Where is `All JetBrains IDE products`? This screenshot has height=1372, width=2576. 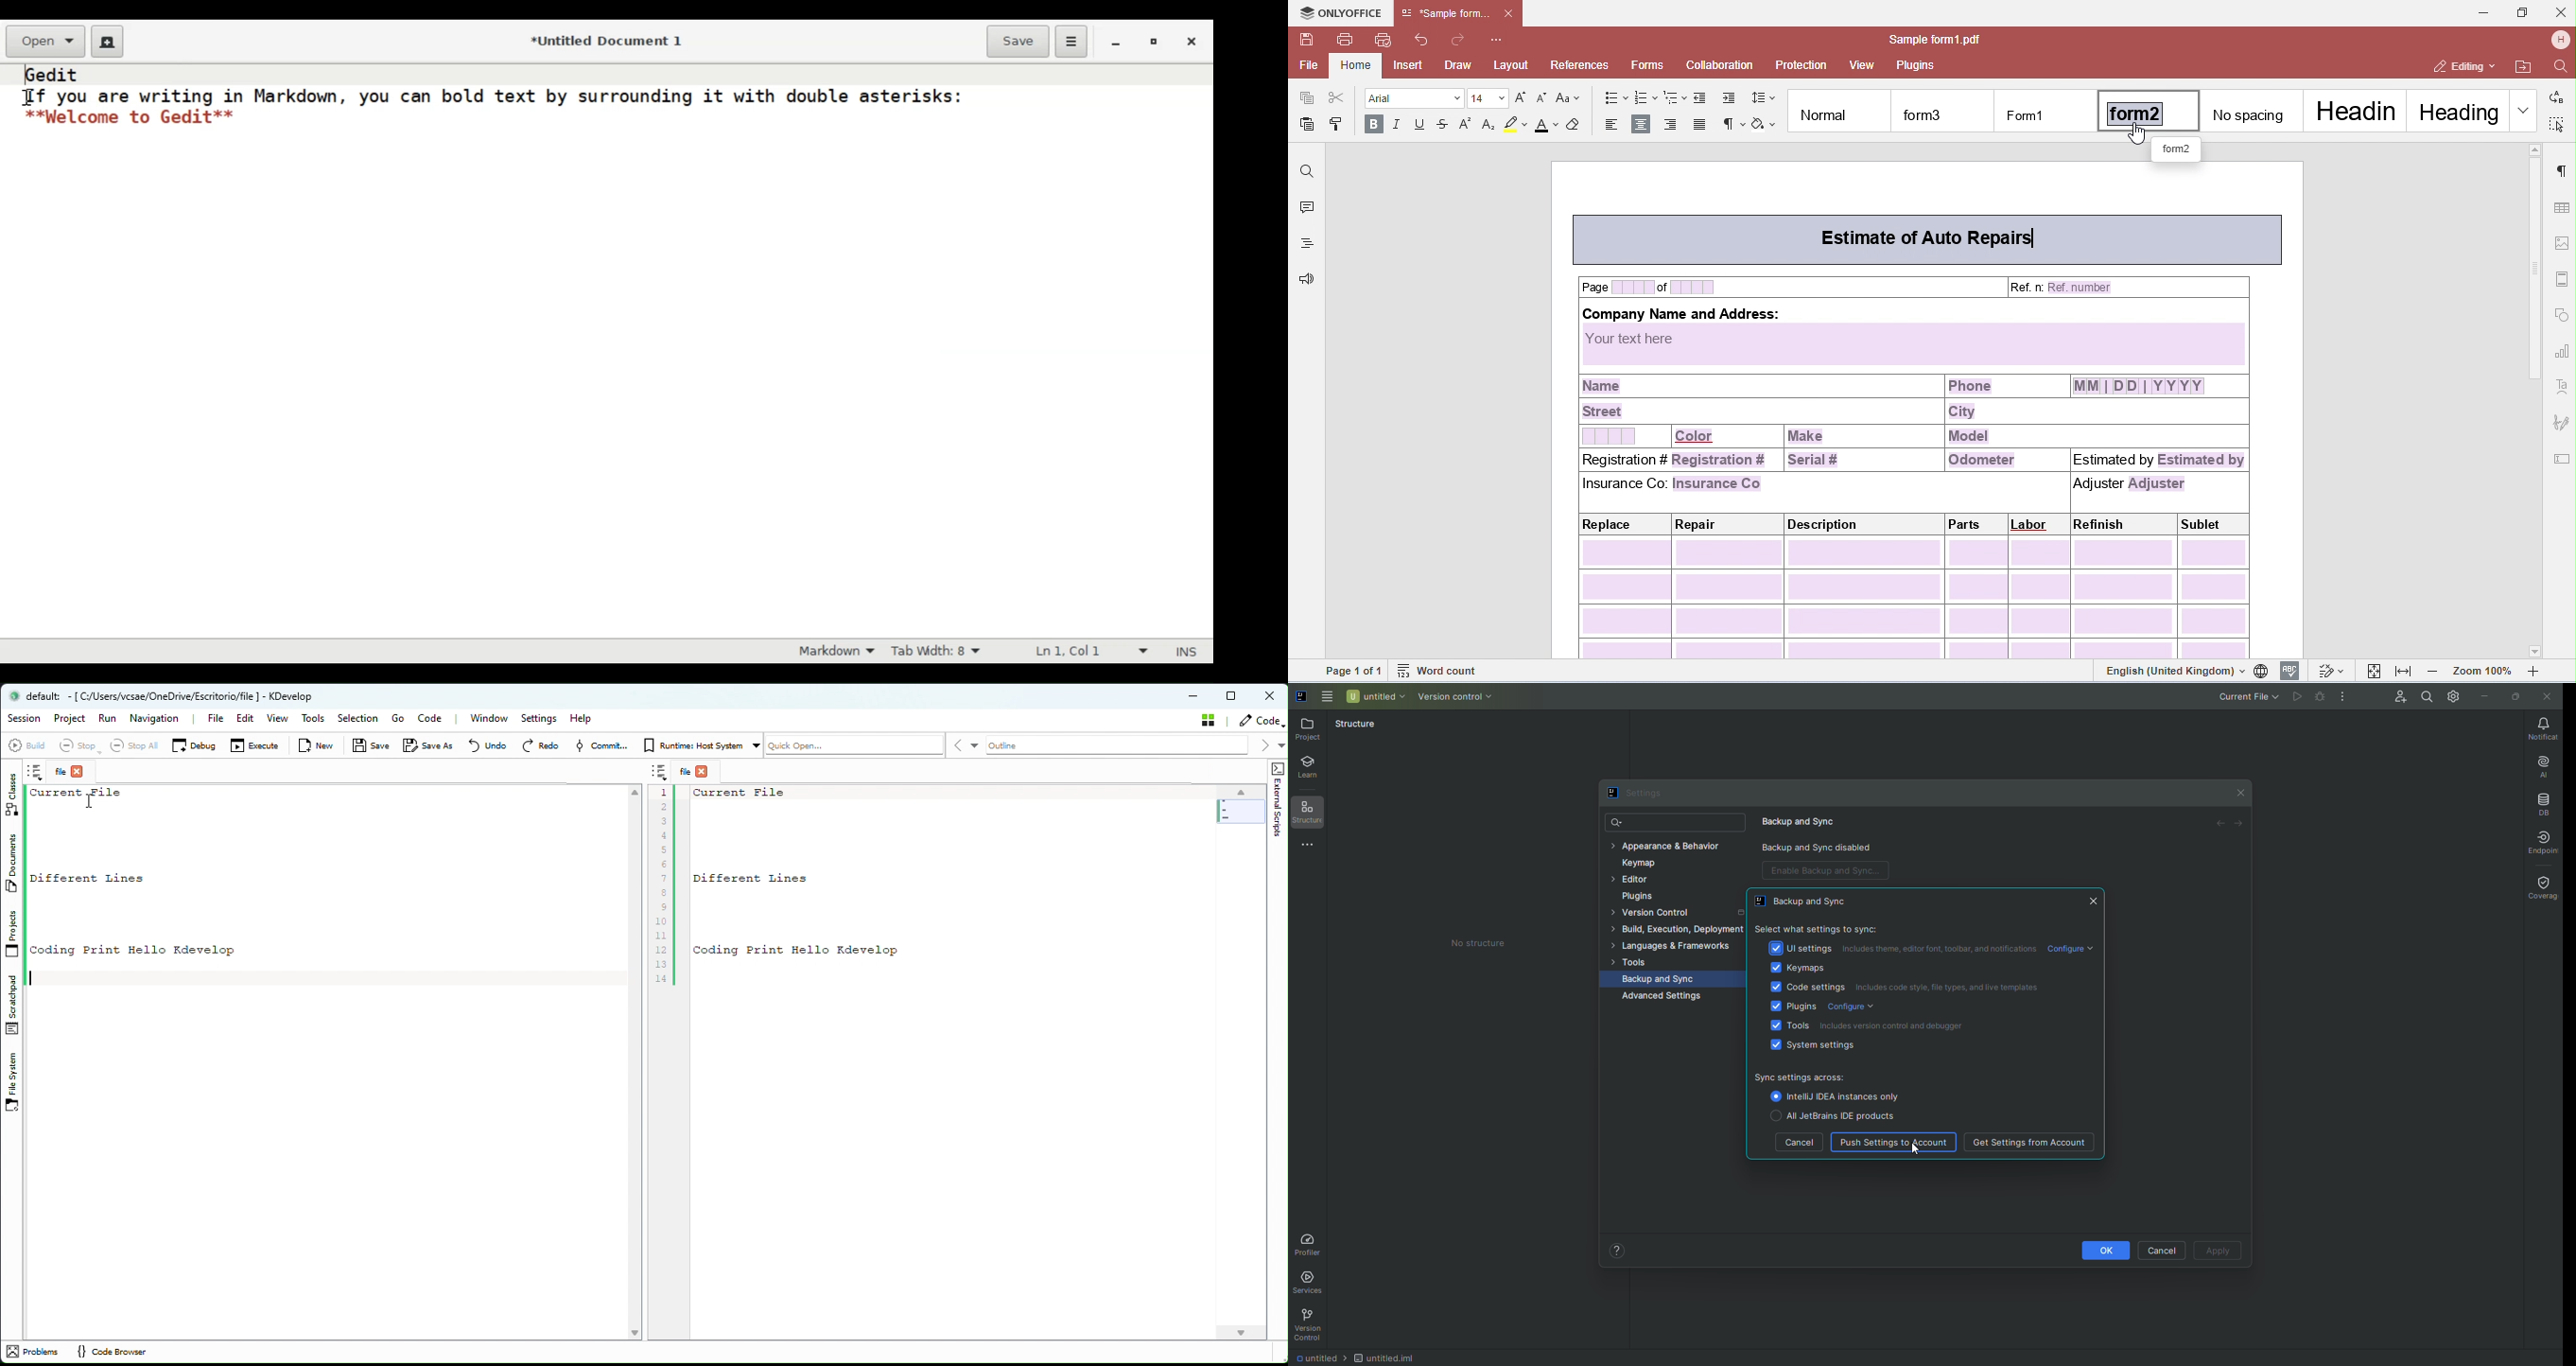 All JetBrains IDE products is located at coordinates (1829, 1116).